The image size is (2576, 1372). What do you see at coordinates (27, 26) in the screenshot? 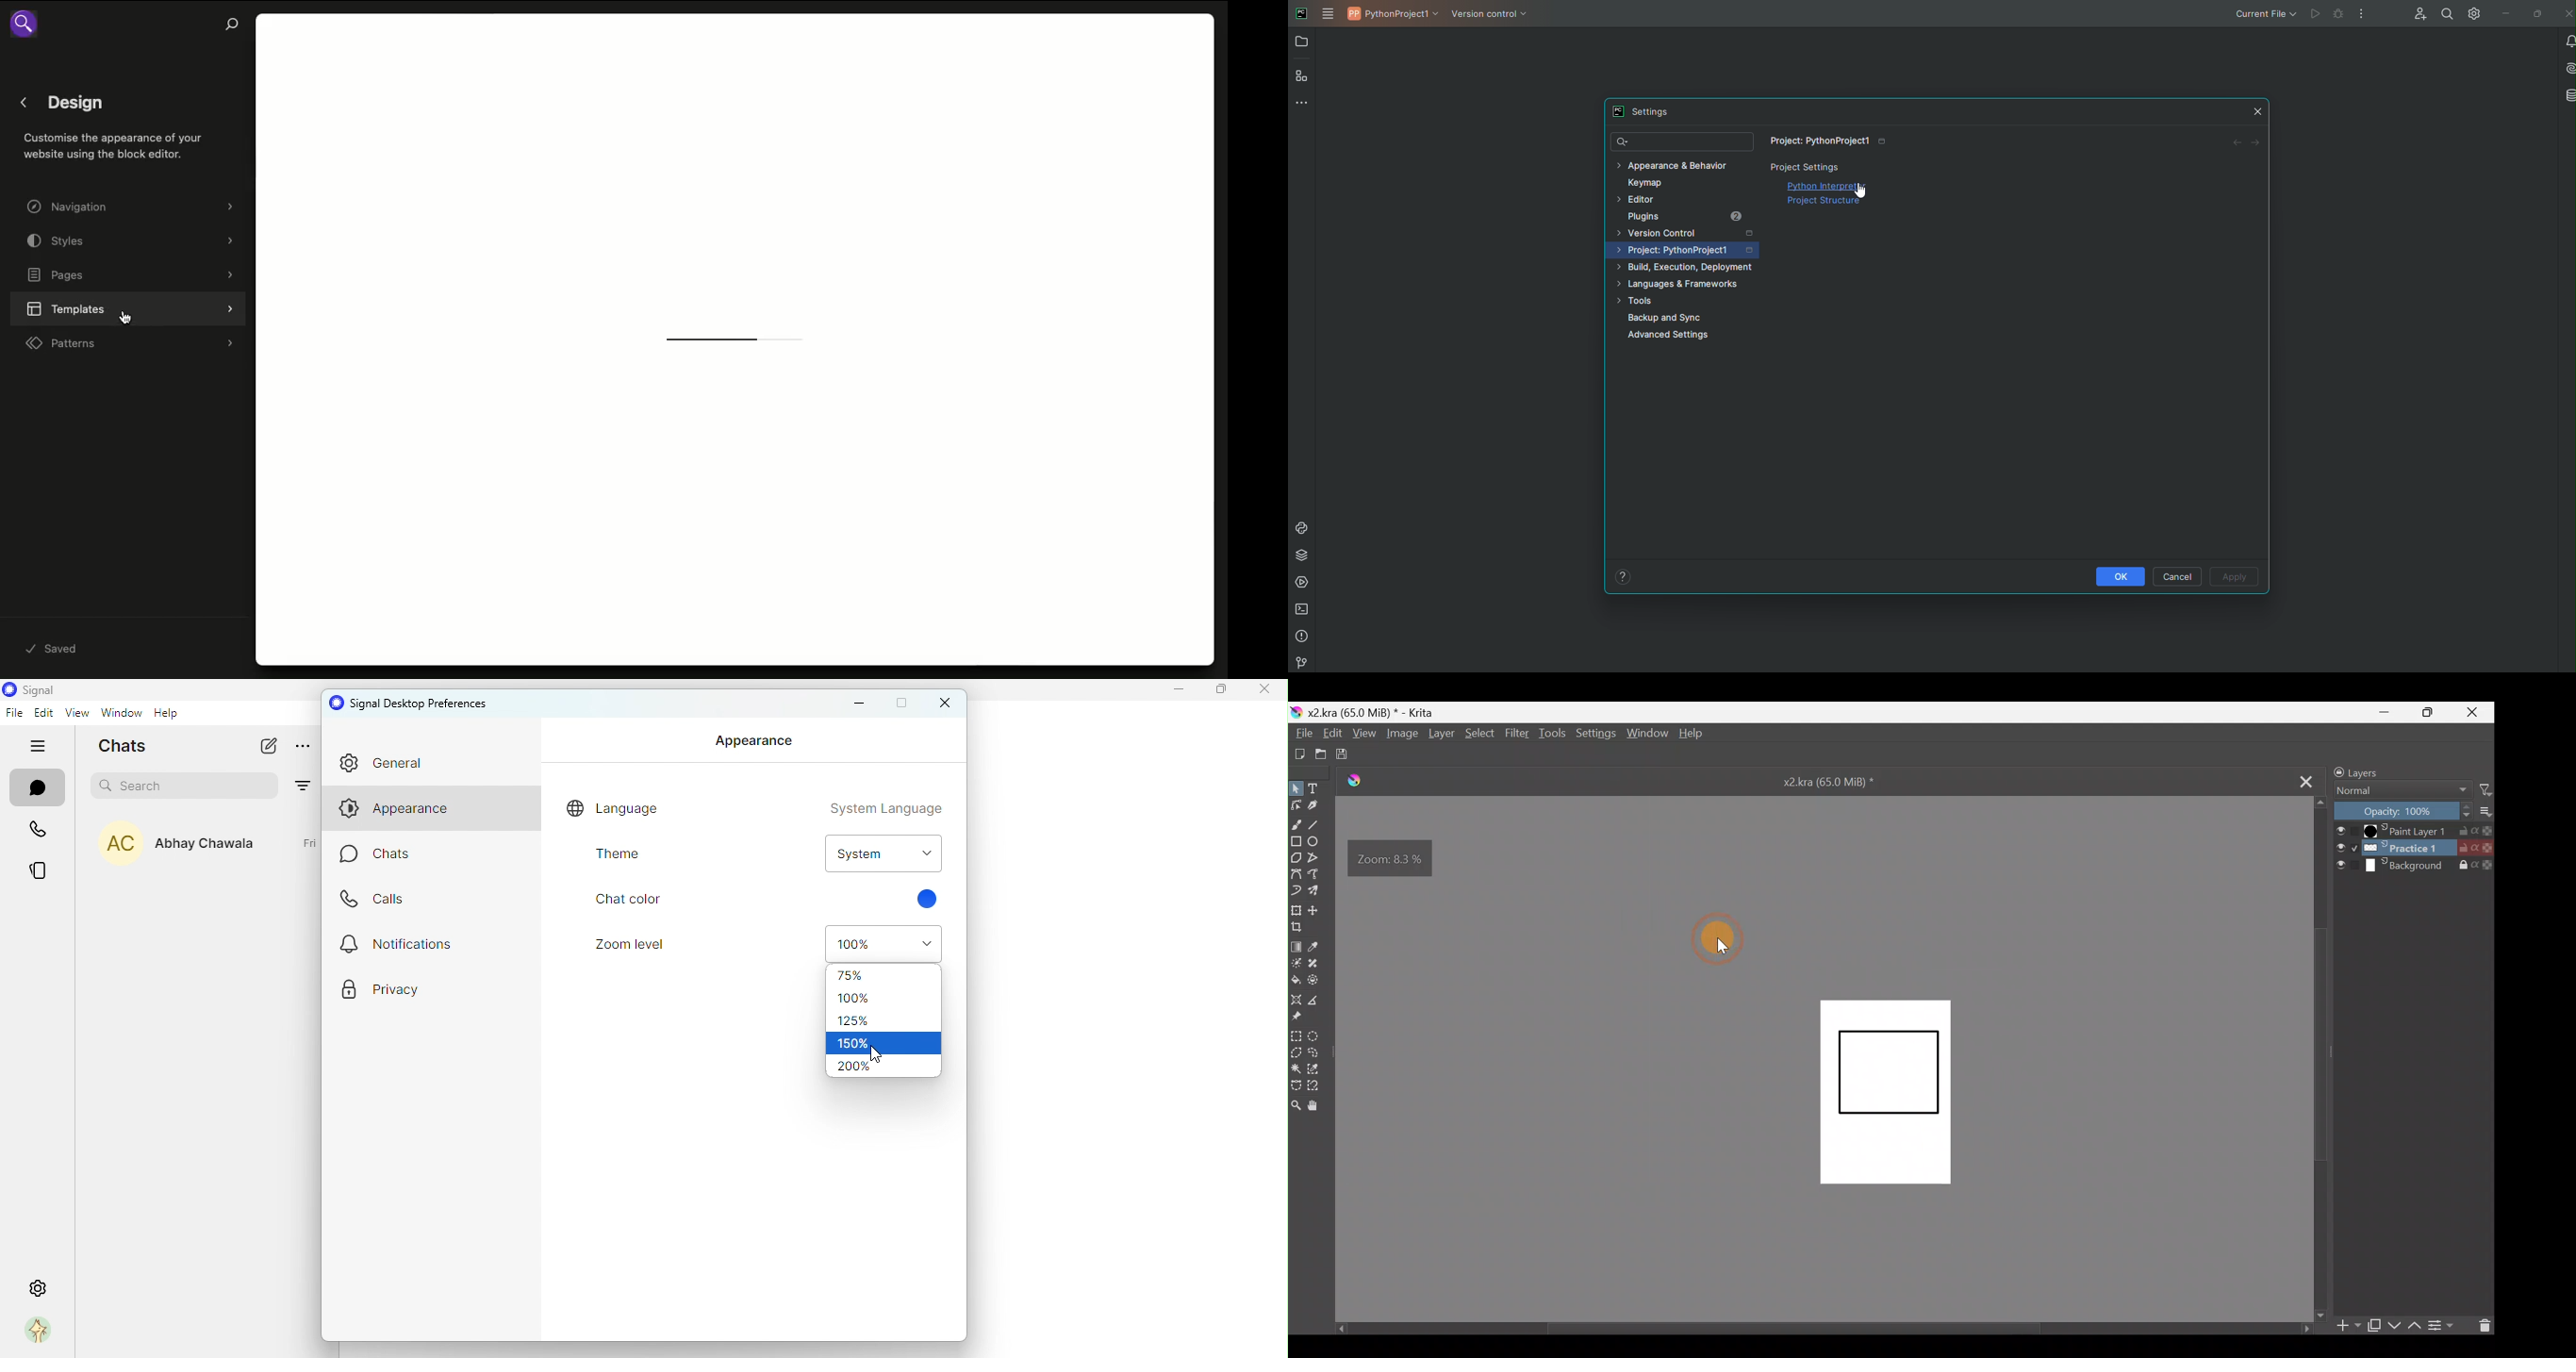
I see `search icon` at bounding box center [27, 26].